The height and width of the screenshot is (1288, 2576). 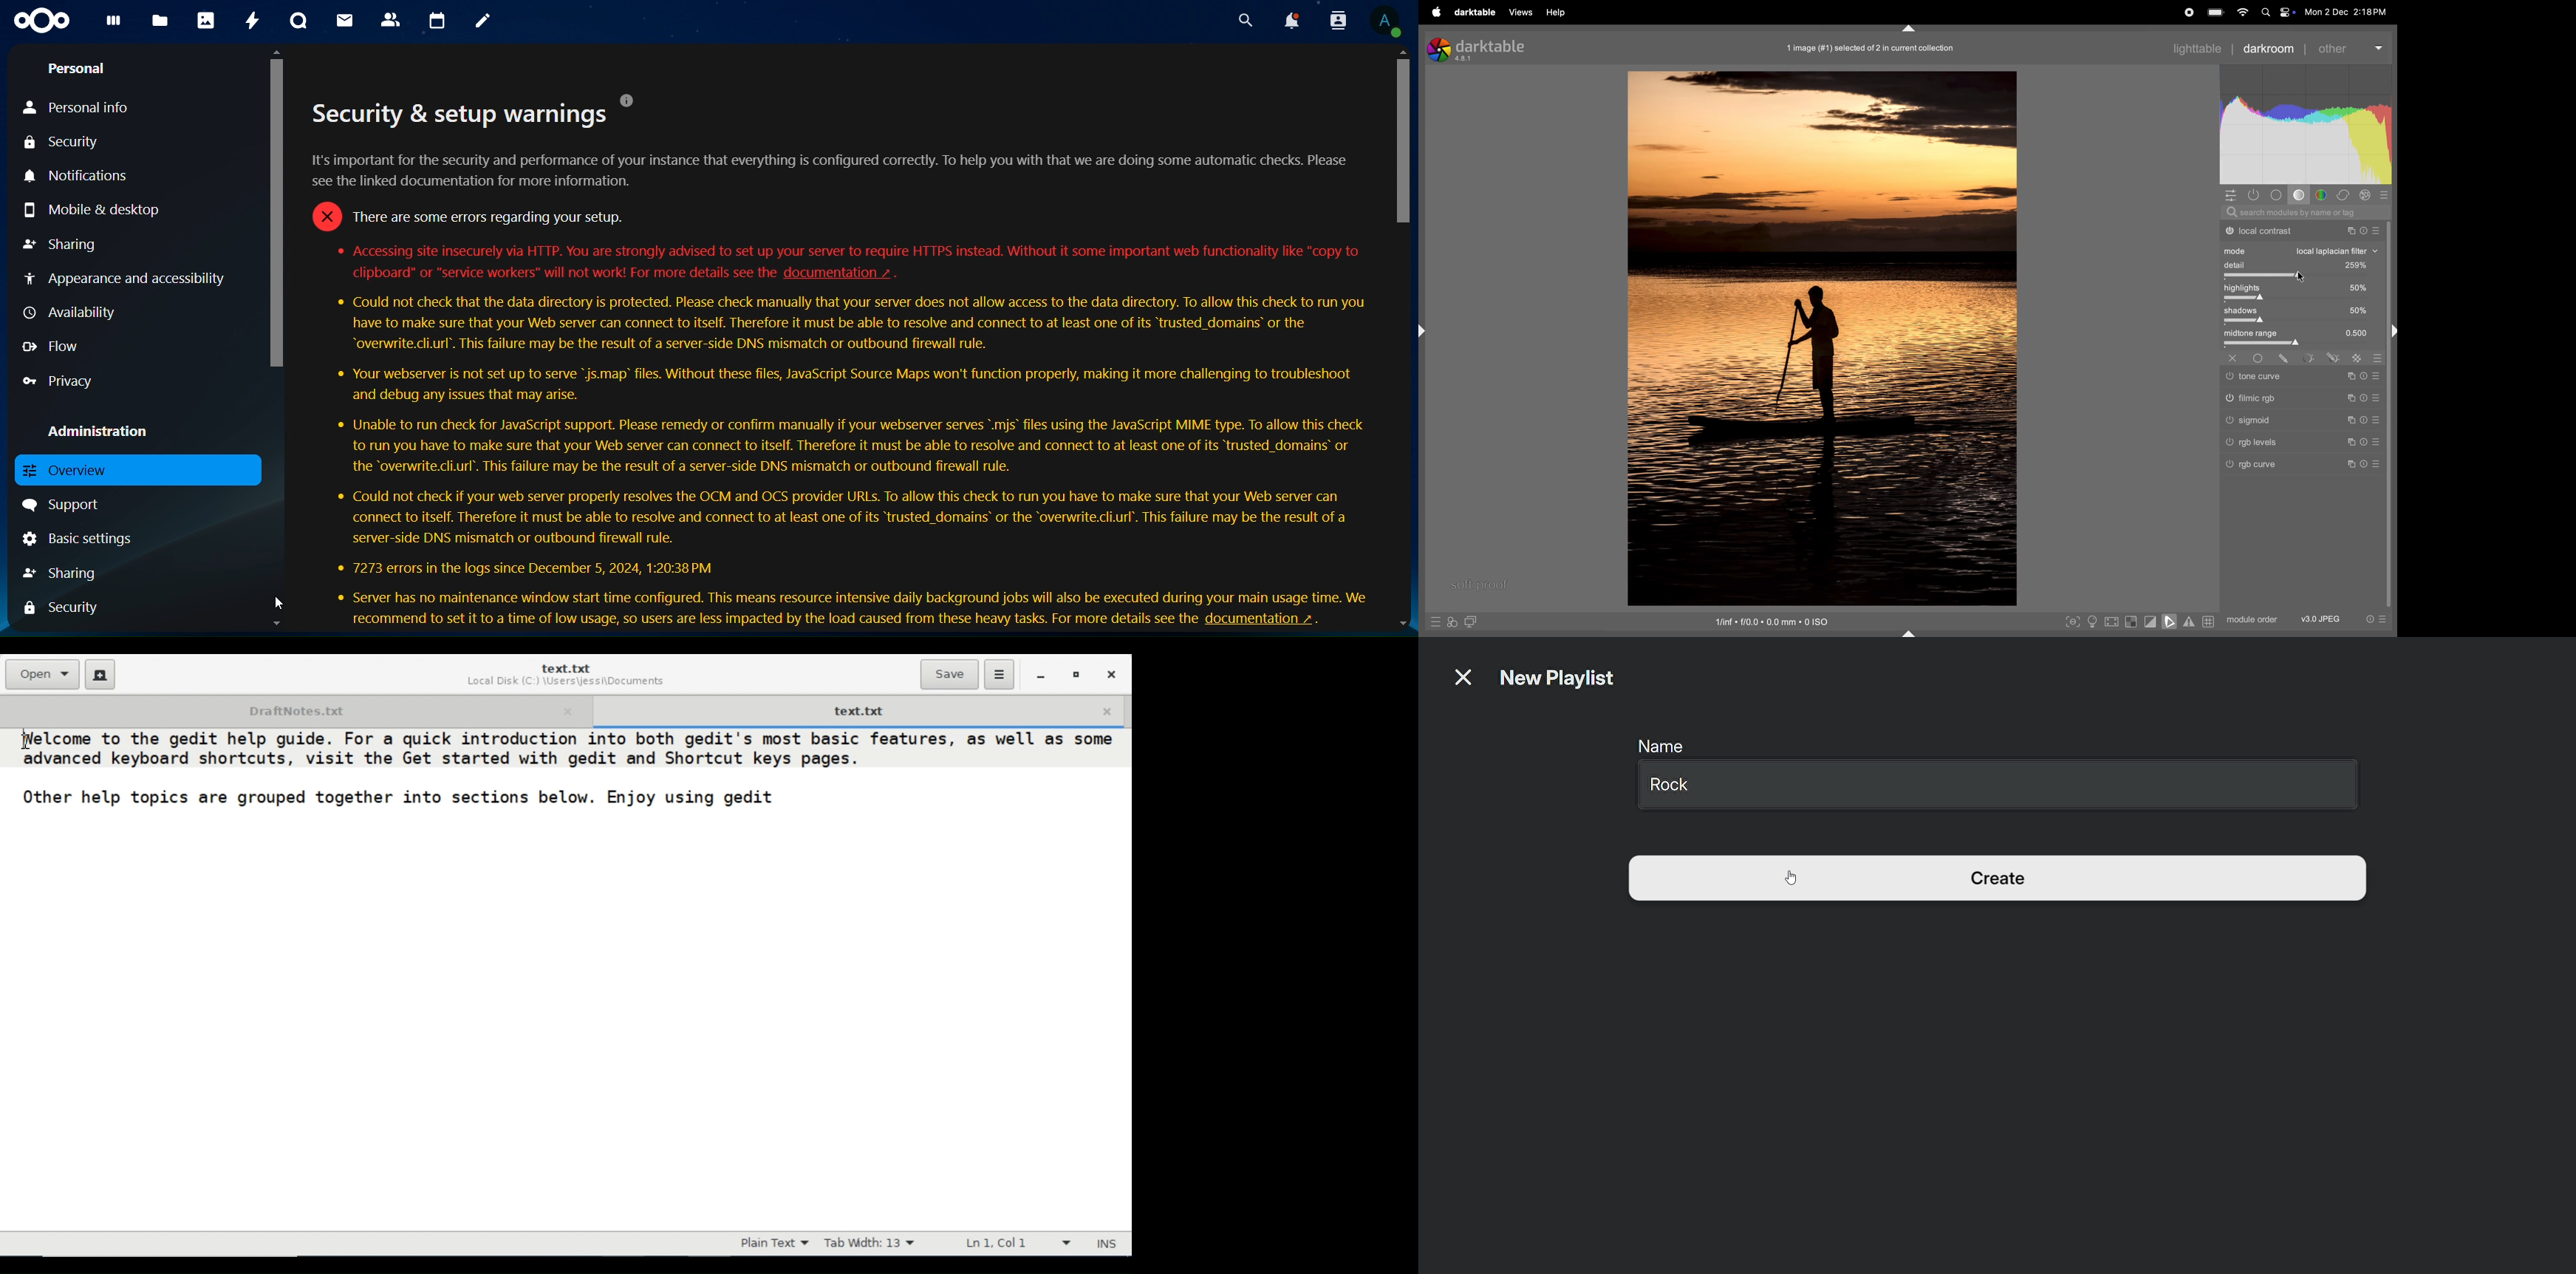 What do you see at coordinates (858, 710) in the screenshot?
I see `Current tan` at bounding box center [858, 710].